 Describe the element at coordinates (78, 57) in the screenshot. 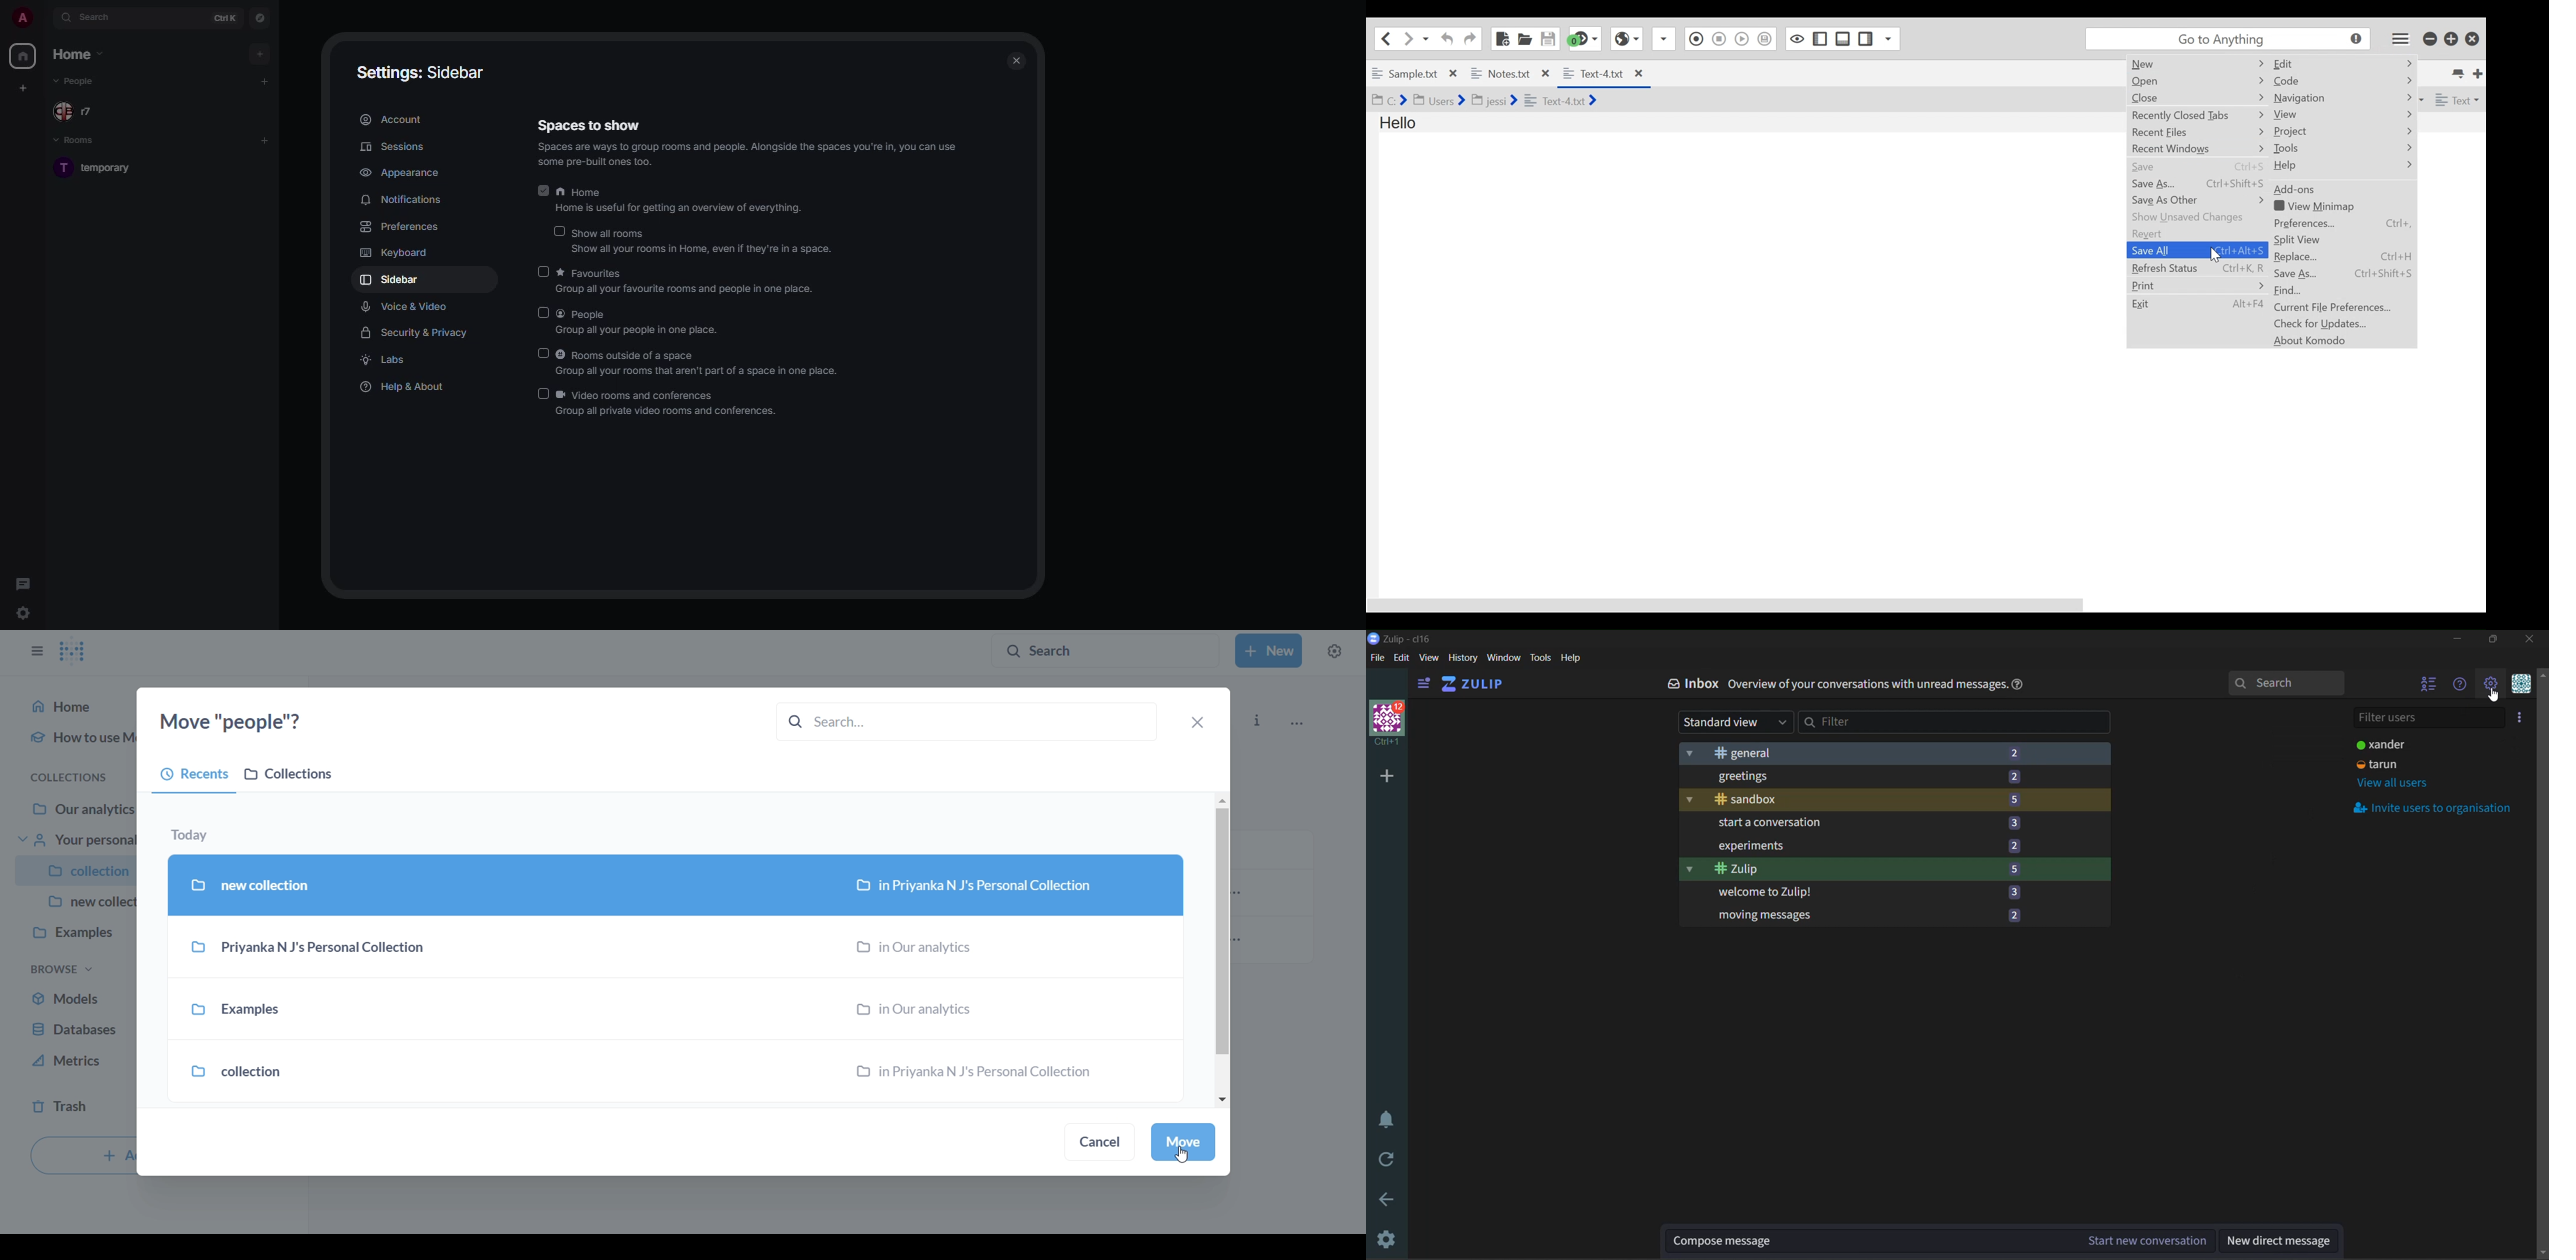

I see `home` at that location.